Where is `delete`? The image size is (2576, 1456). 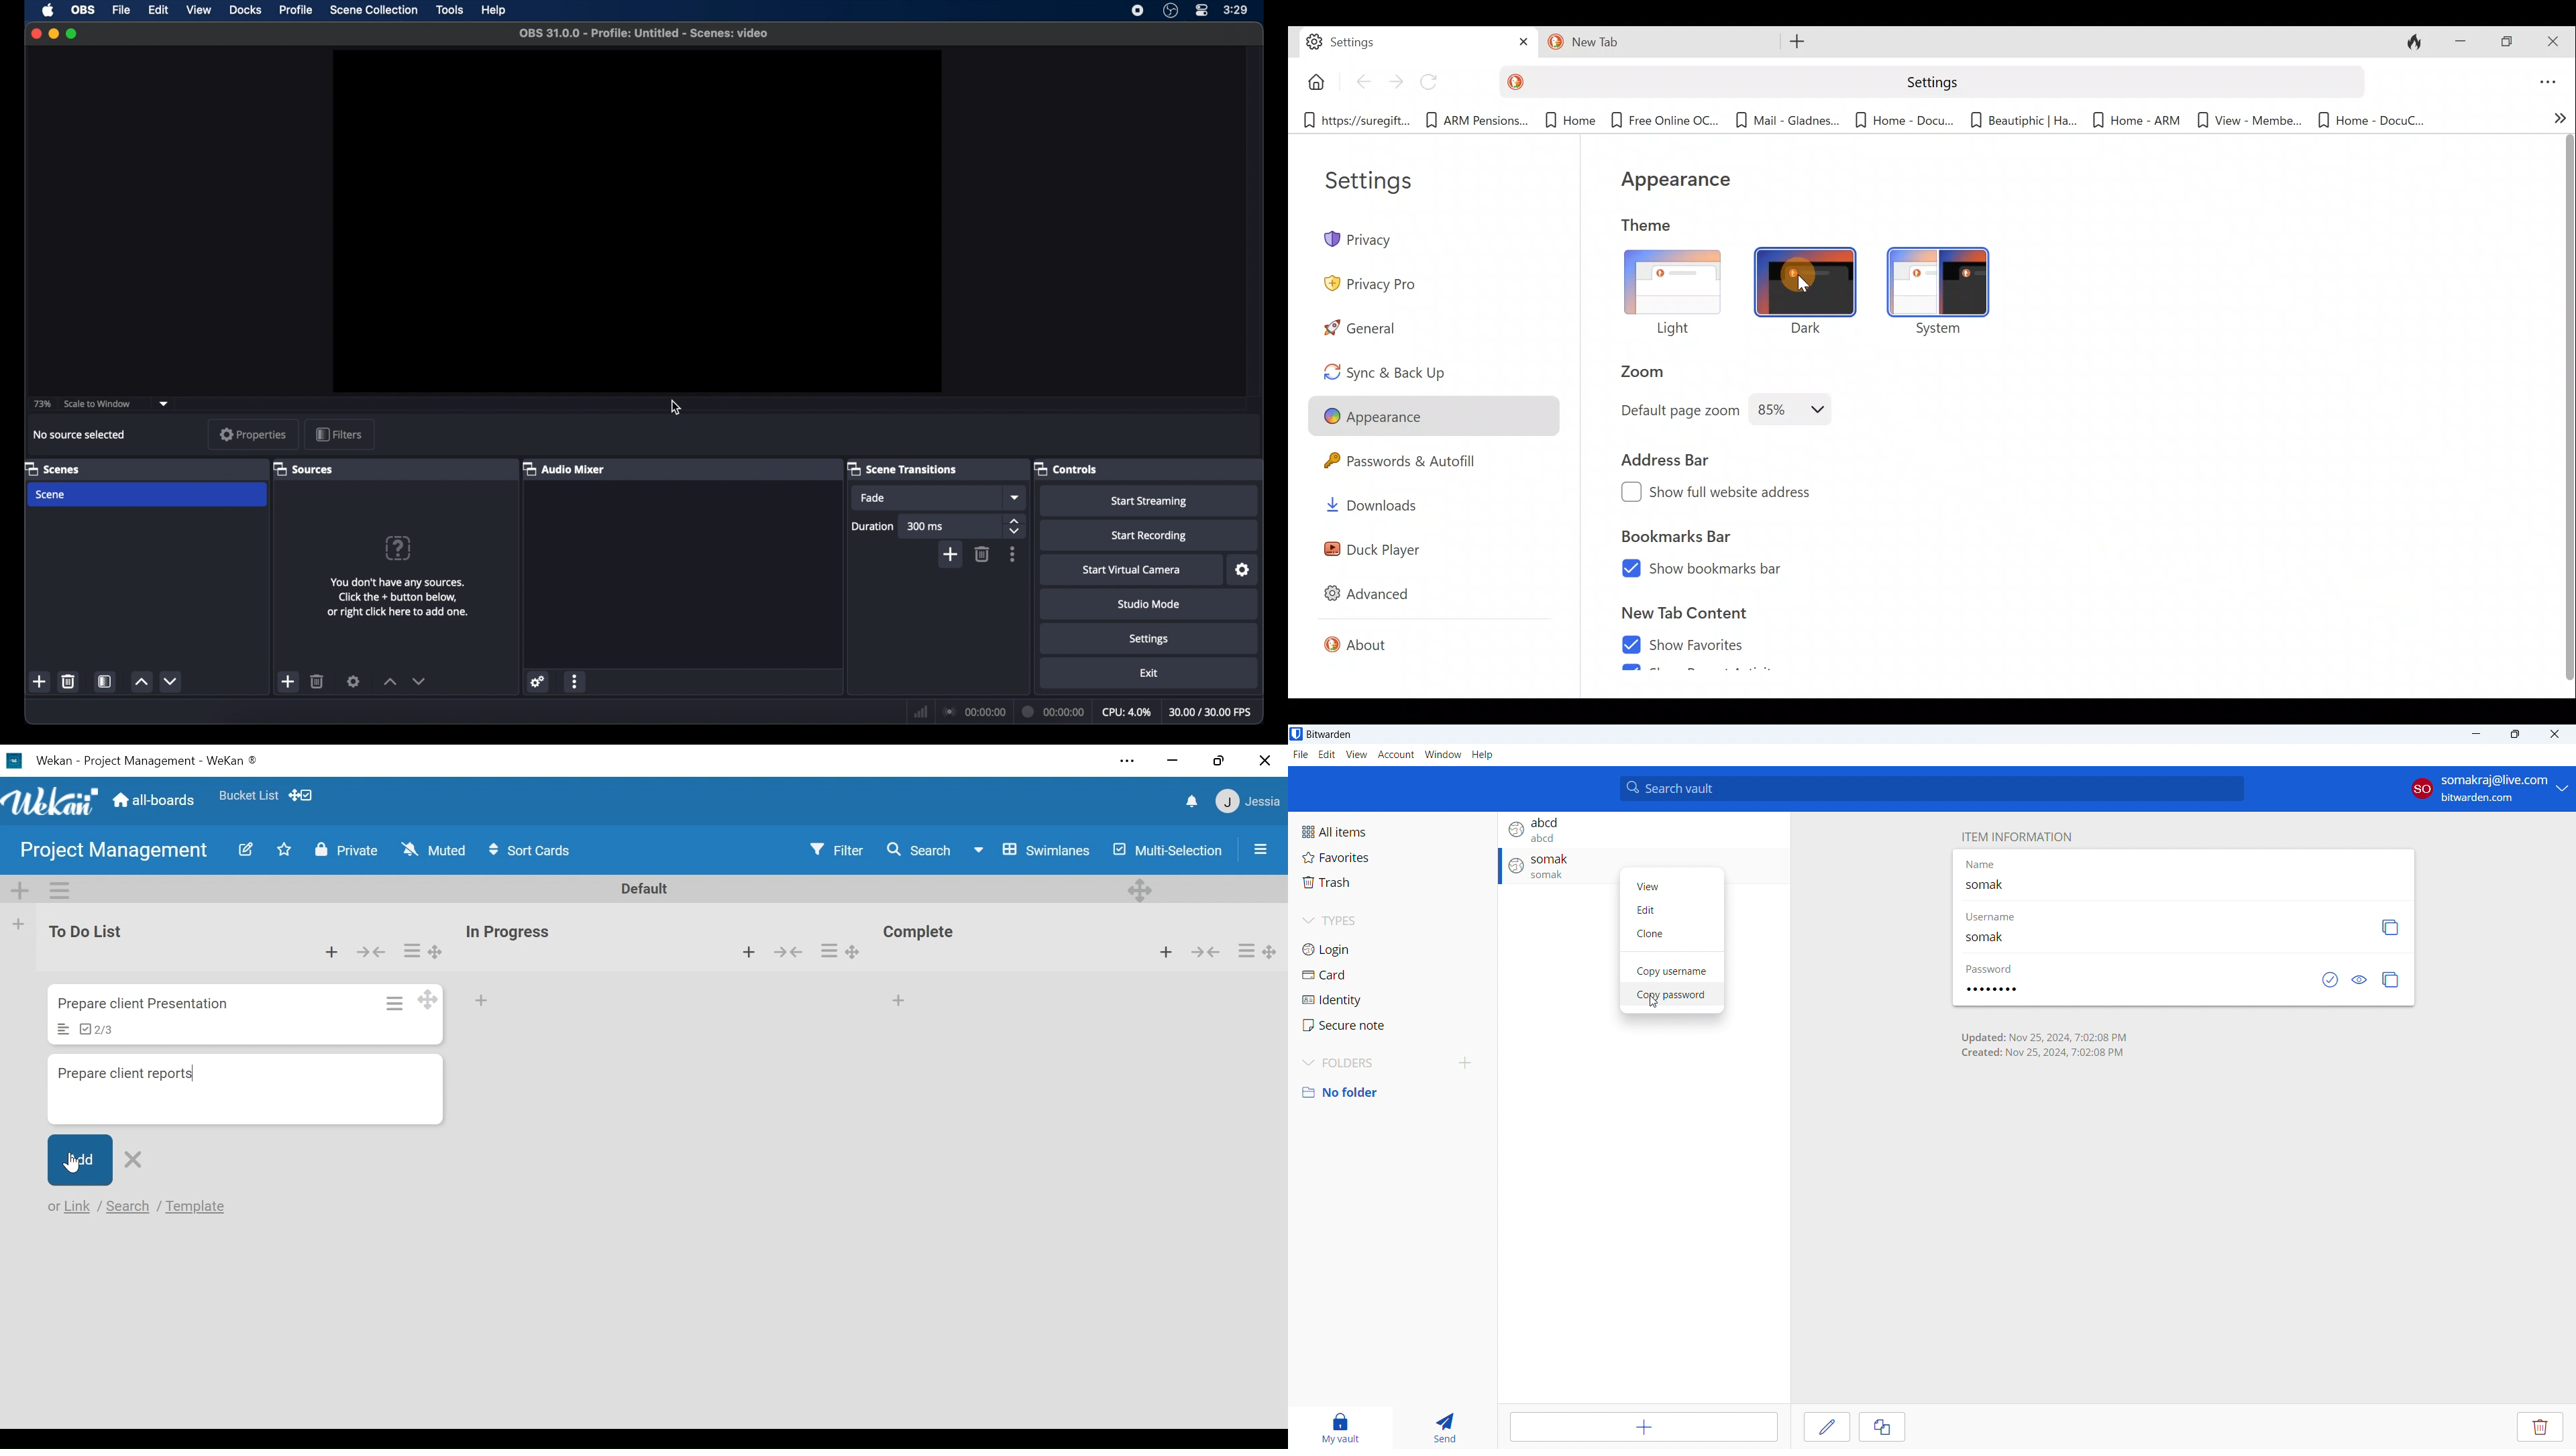
delete is located at coordinates (68, 681).